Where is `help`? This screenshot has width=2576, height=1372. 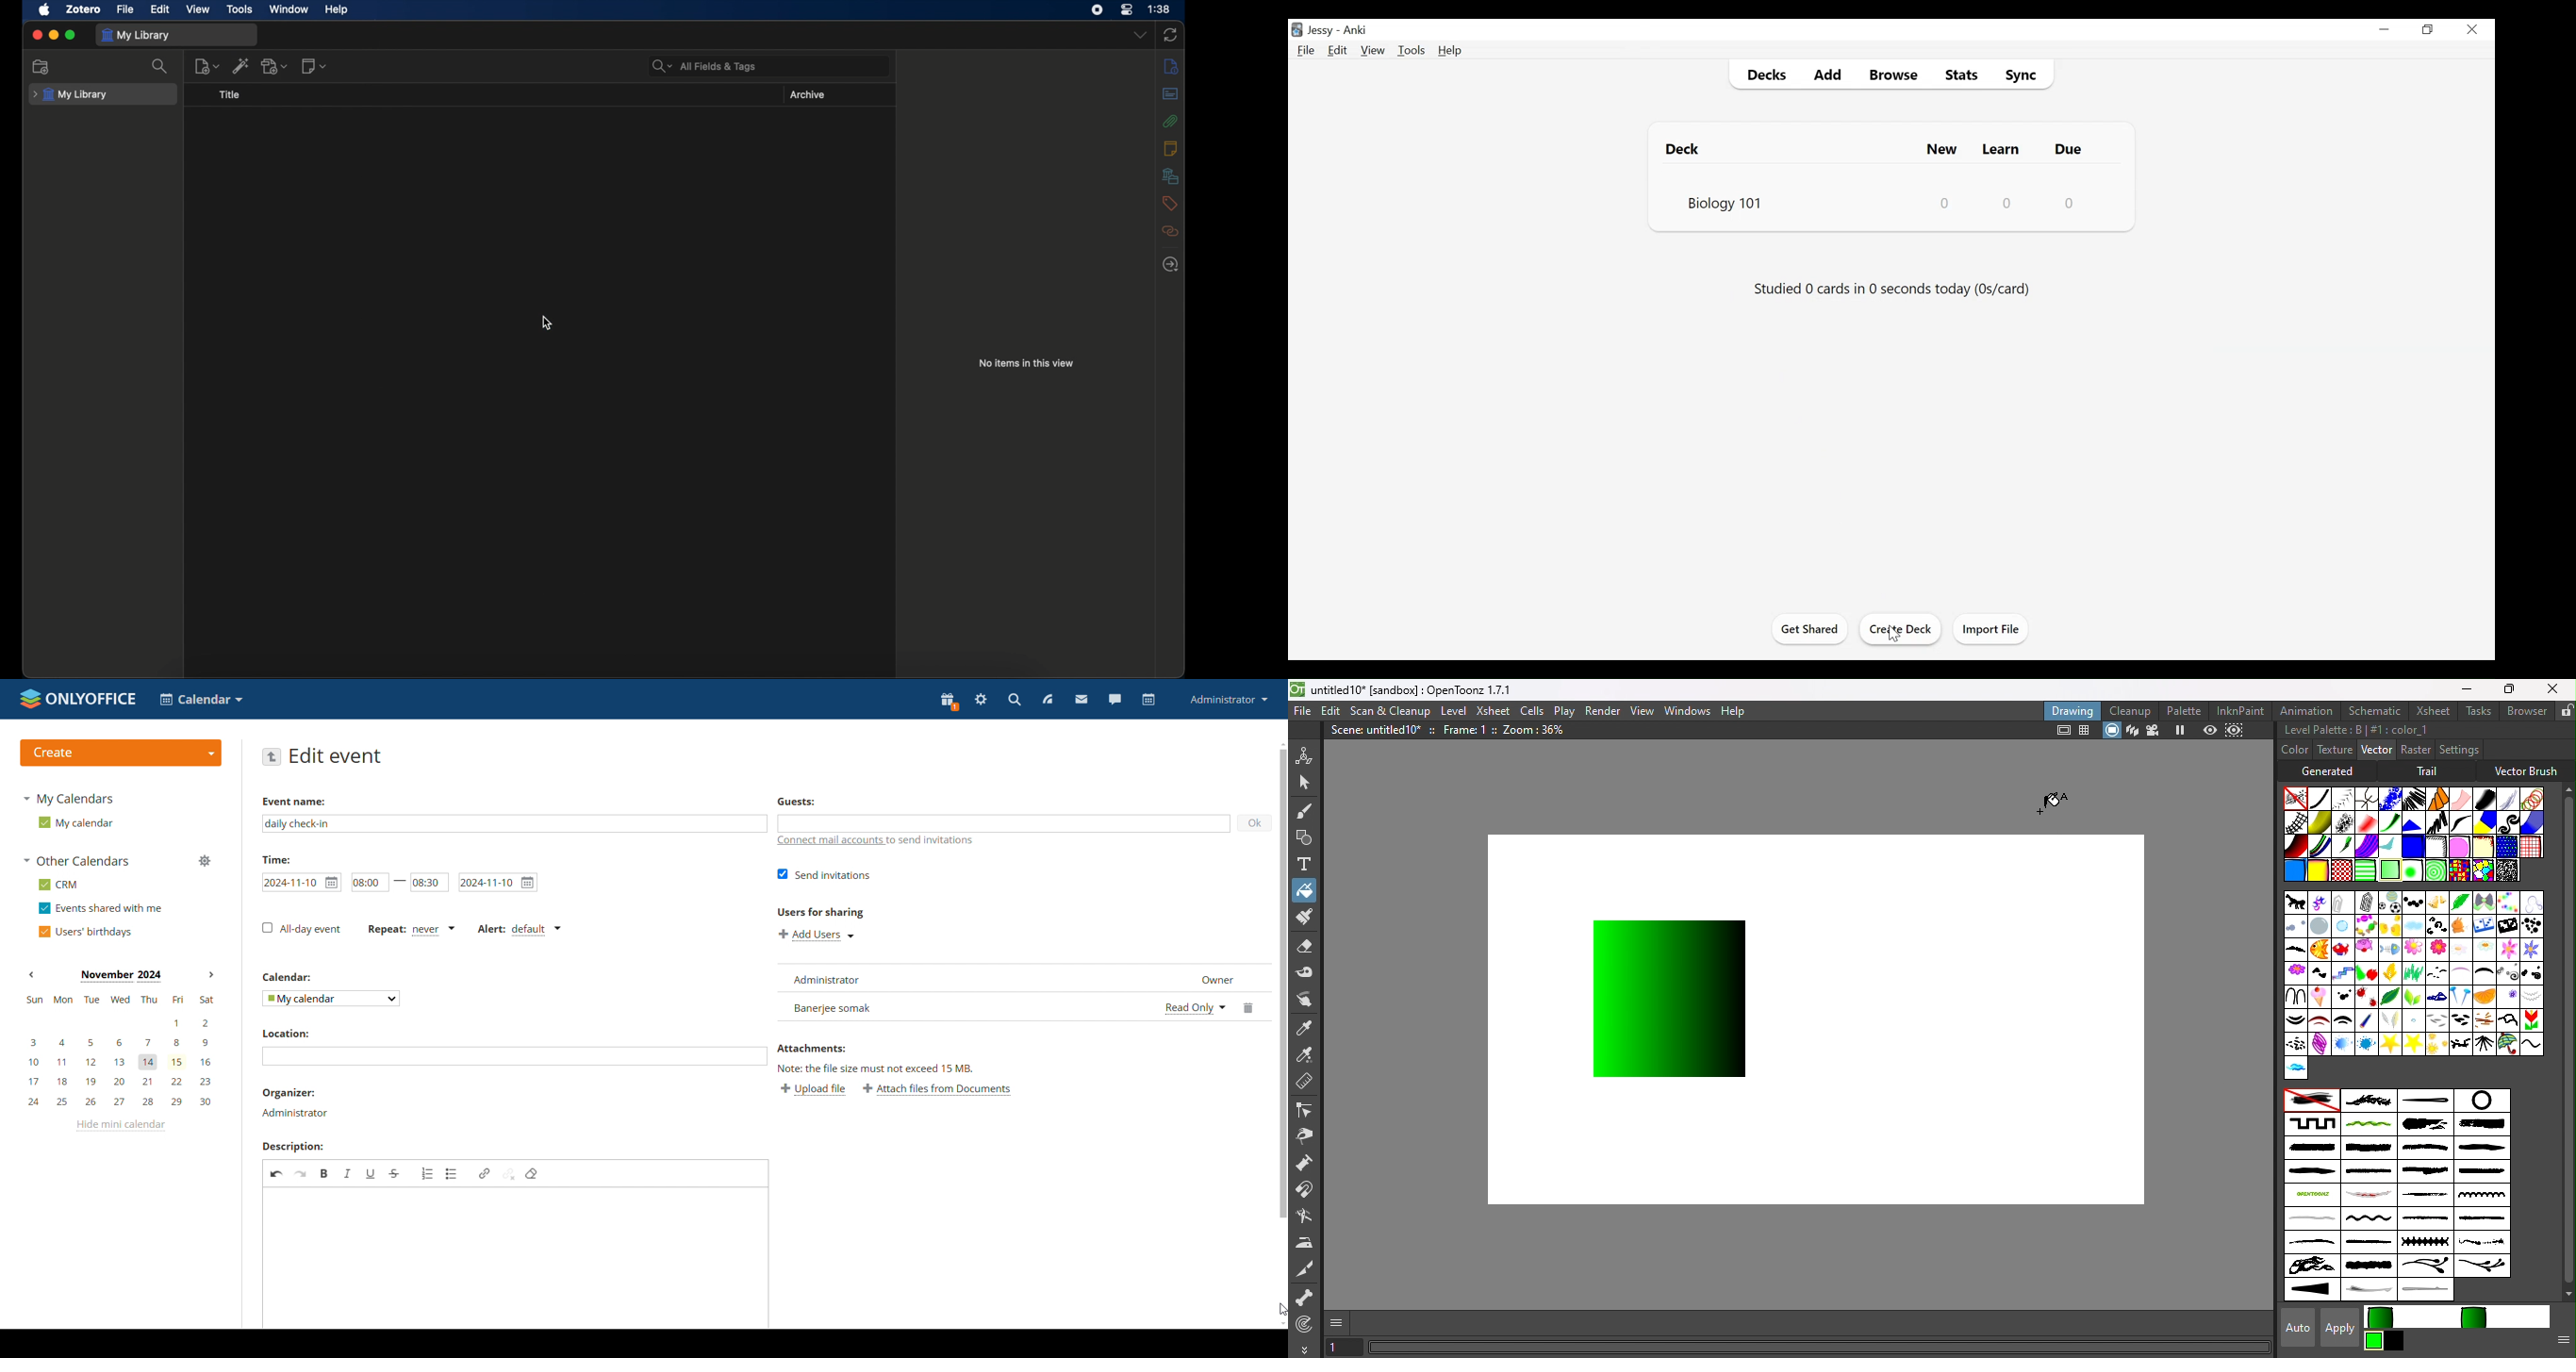 help is located at coordinates (336, 9).